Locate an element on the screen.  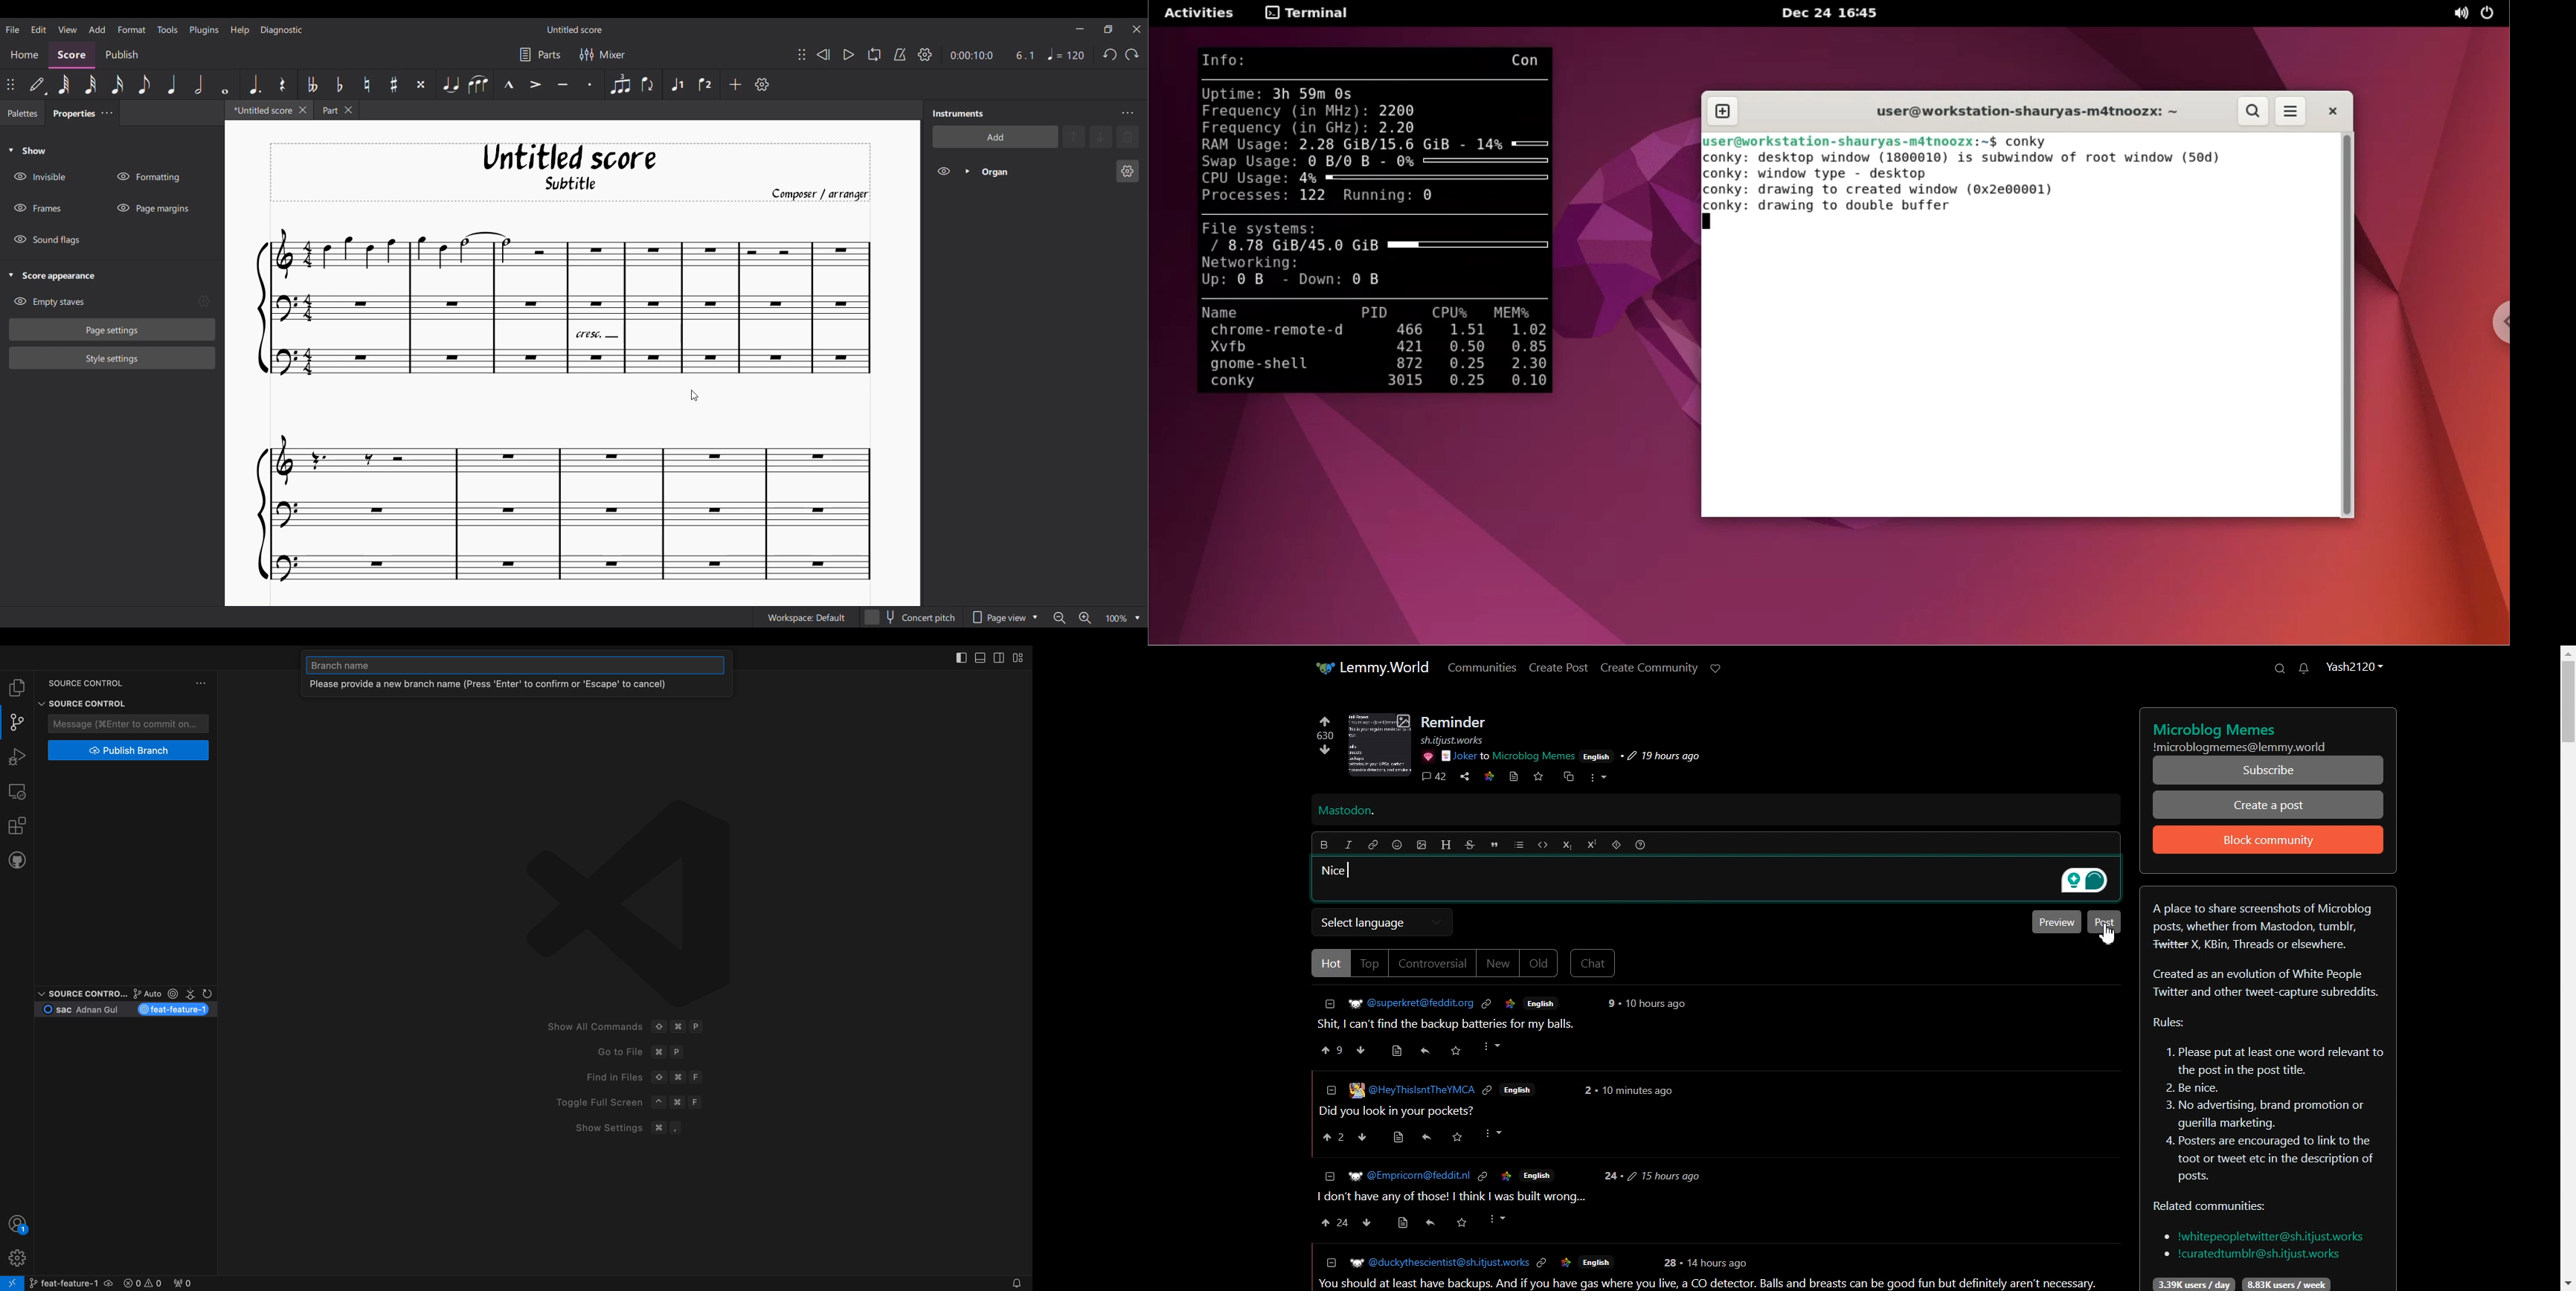
Default is located at coordinates (38, 84).